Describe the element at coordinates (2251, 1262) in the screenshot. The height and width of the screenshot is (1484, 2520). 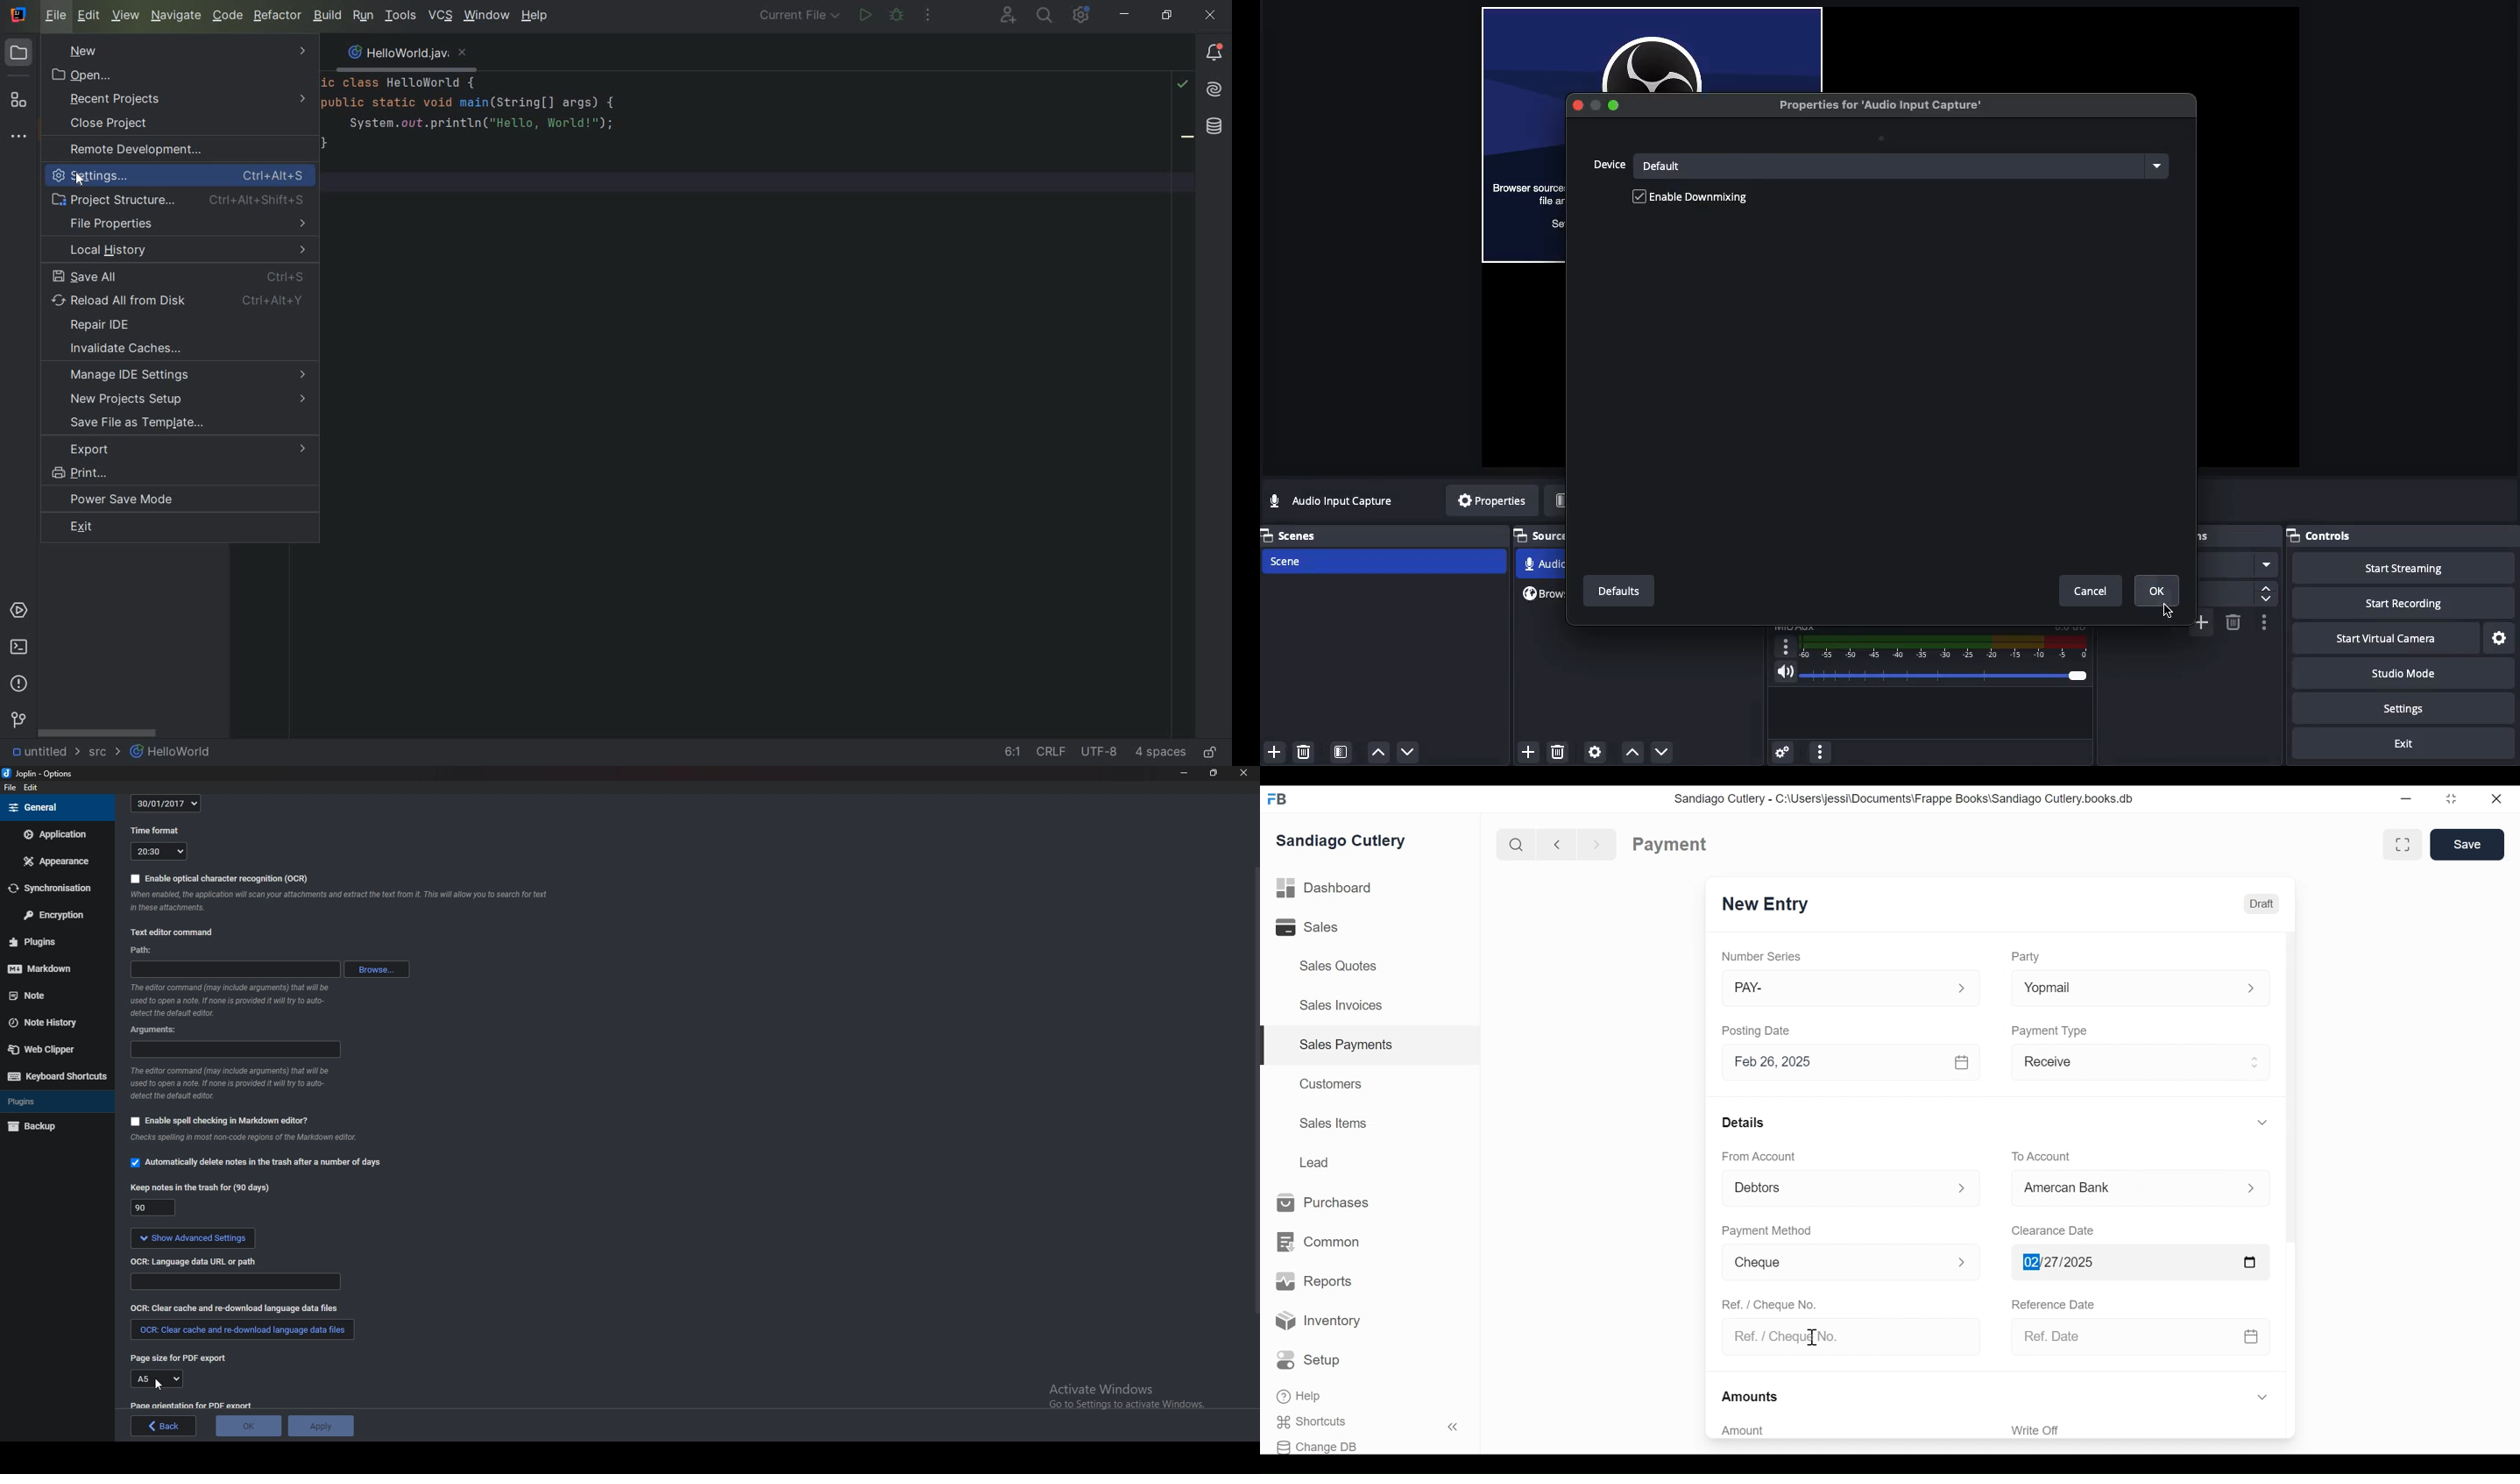
I see `Calendar` at that location.